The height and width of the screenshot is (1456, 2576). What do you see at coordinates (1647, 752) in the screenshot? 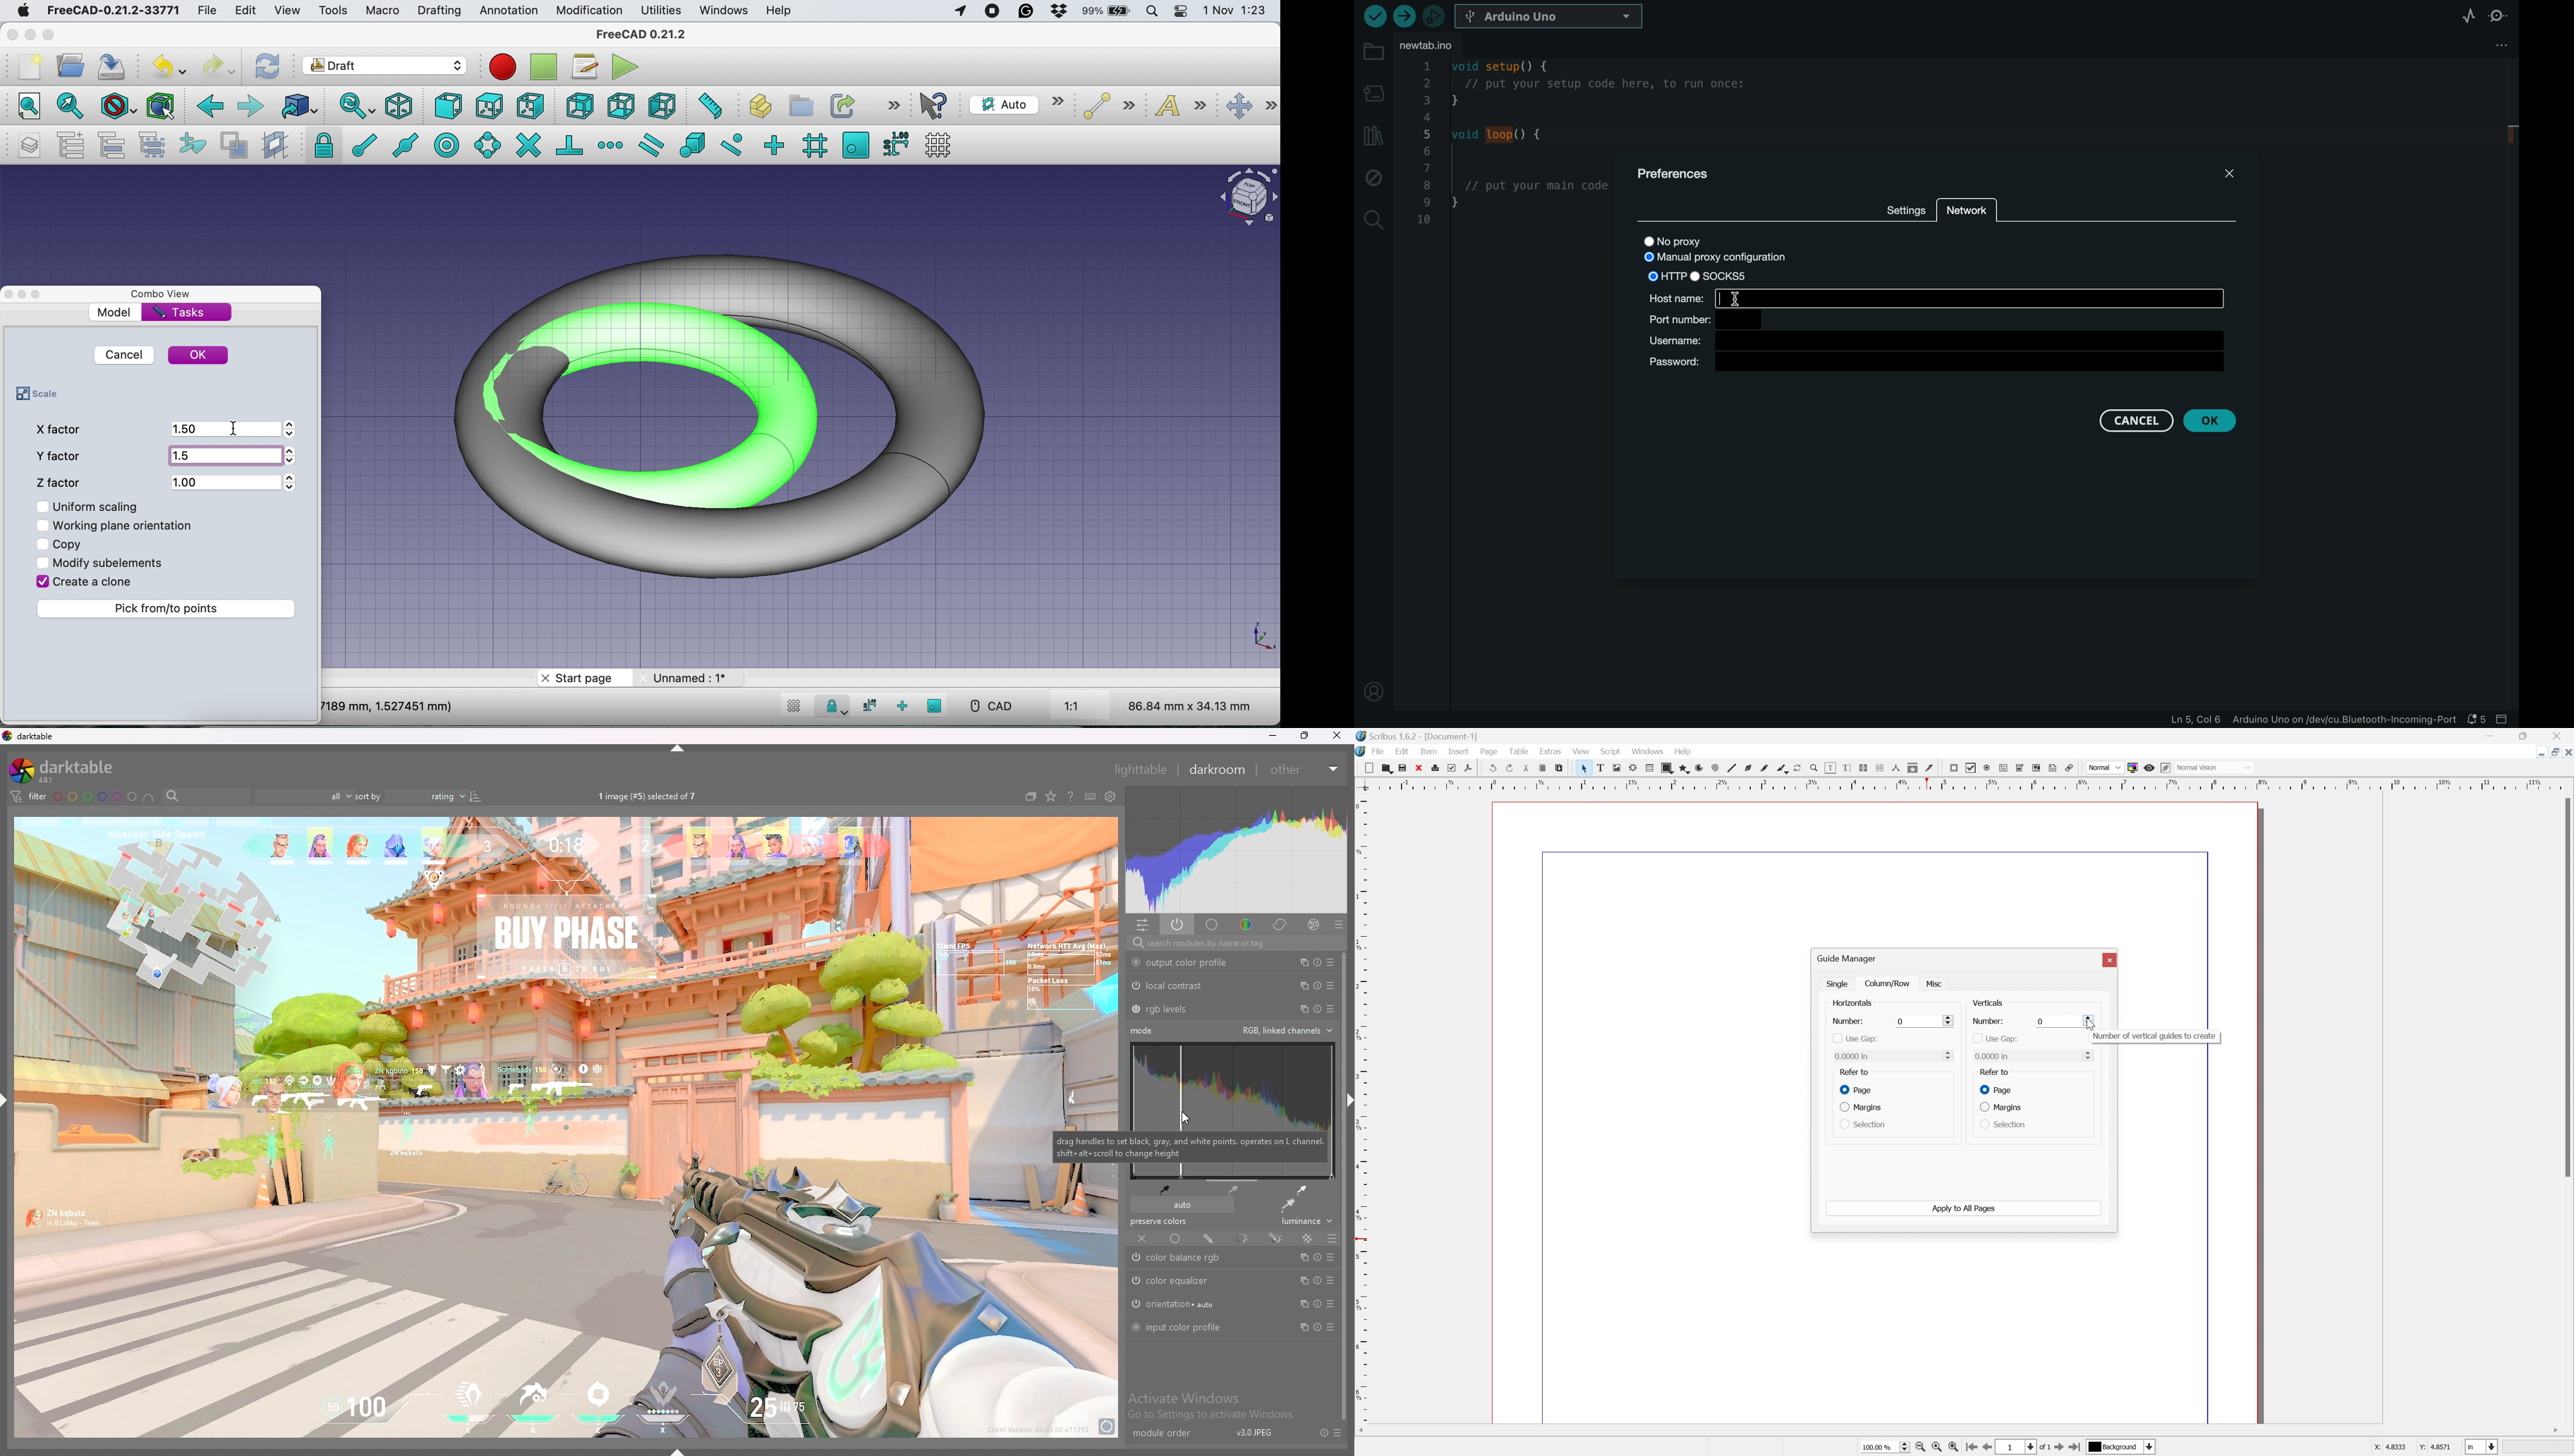
I see `windows` at bounding box center [1647, 752].